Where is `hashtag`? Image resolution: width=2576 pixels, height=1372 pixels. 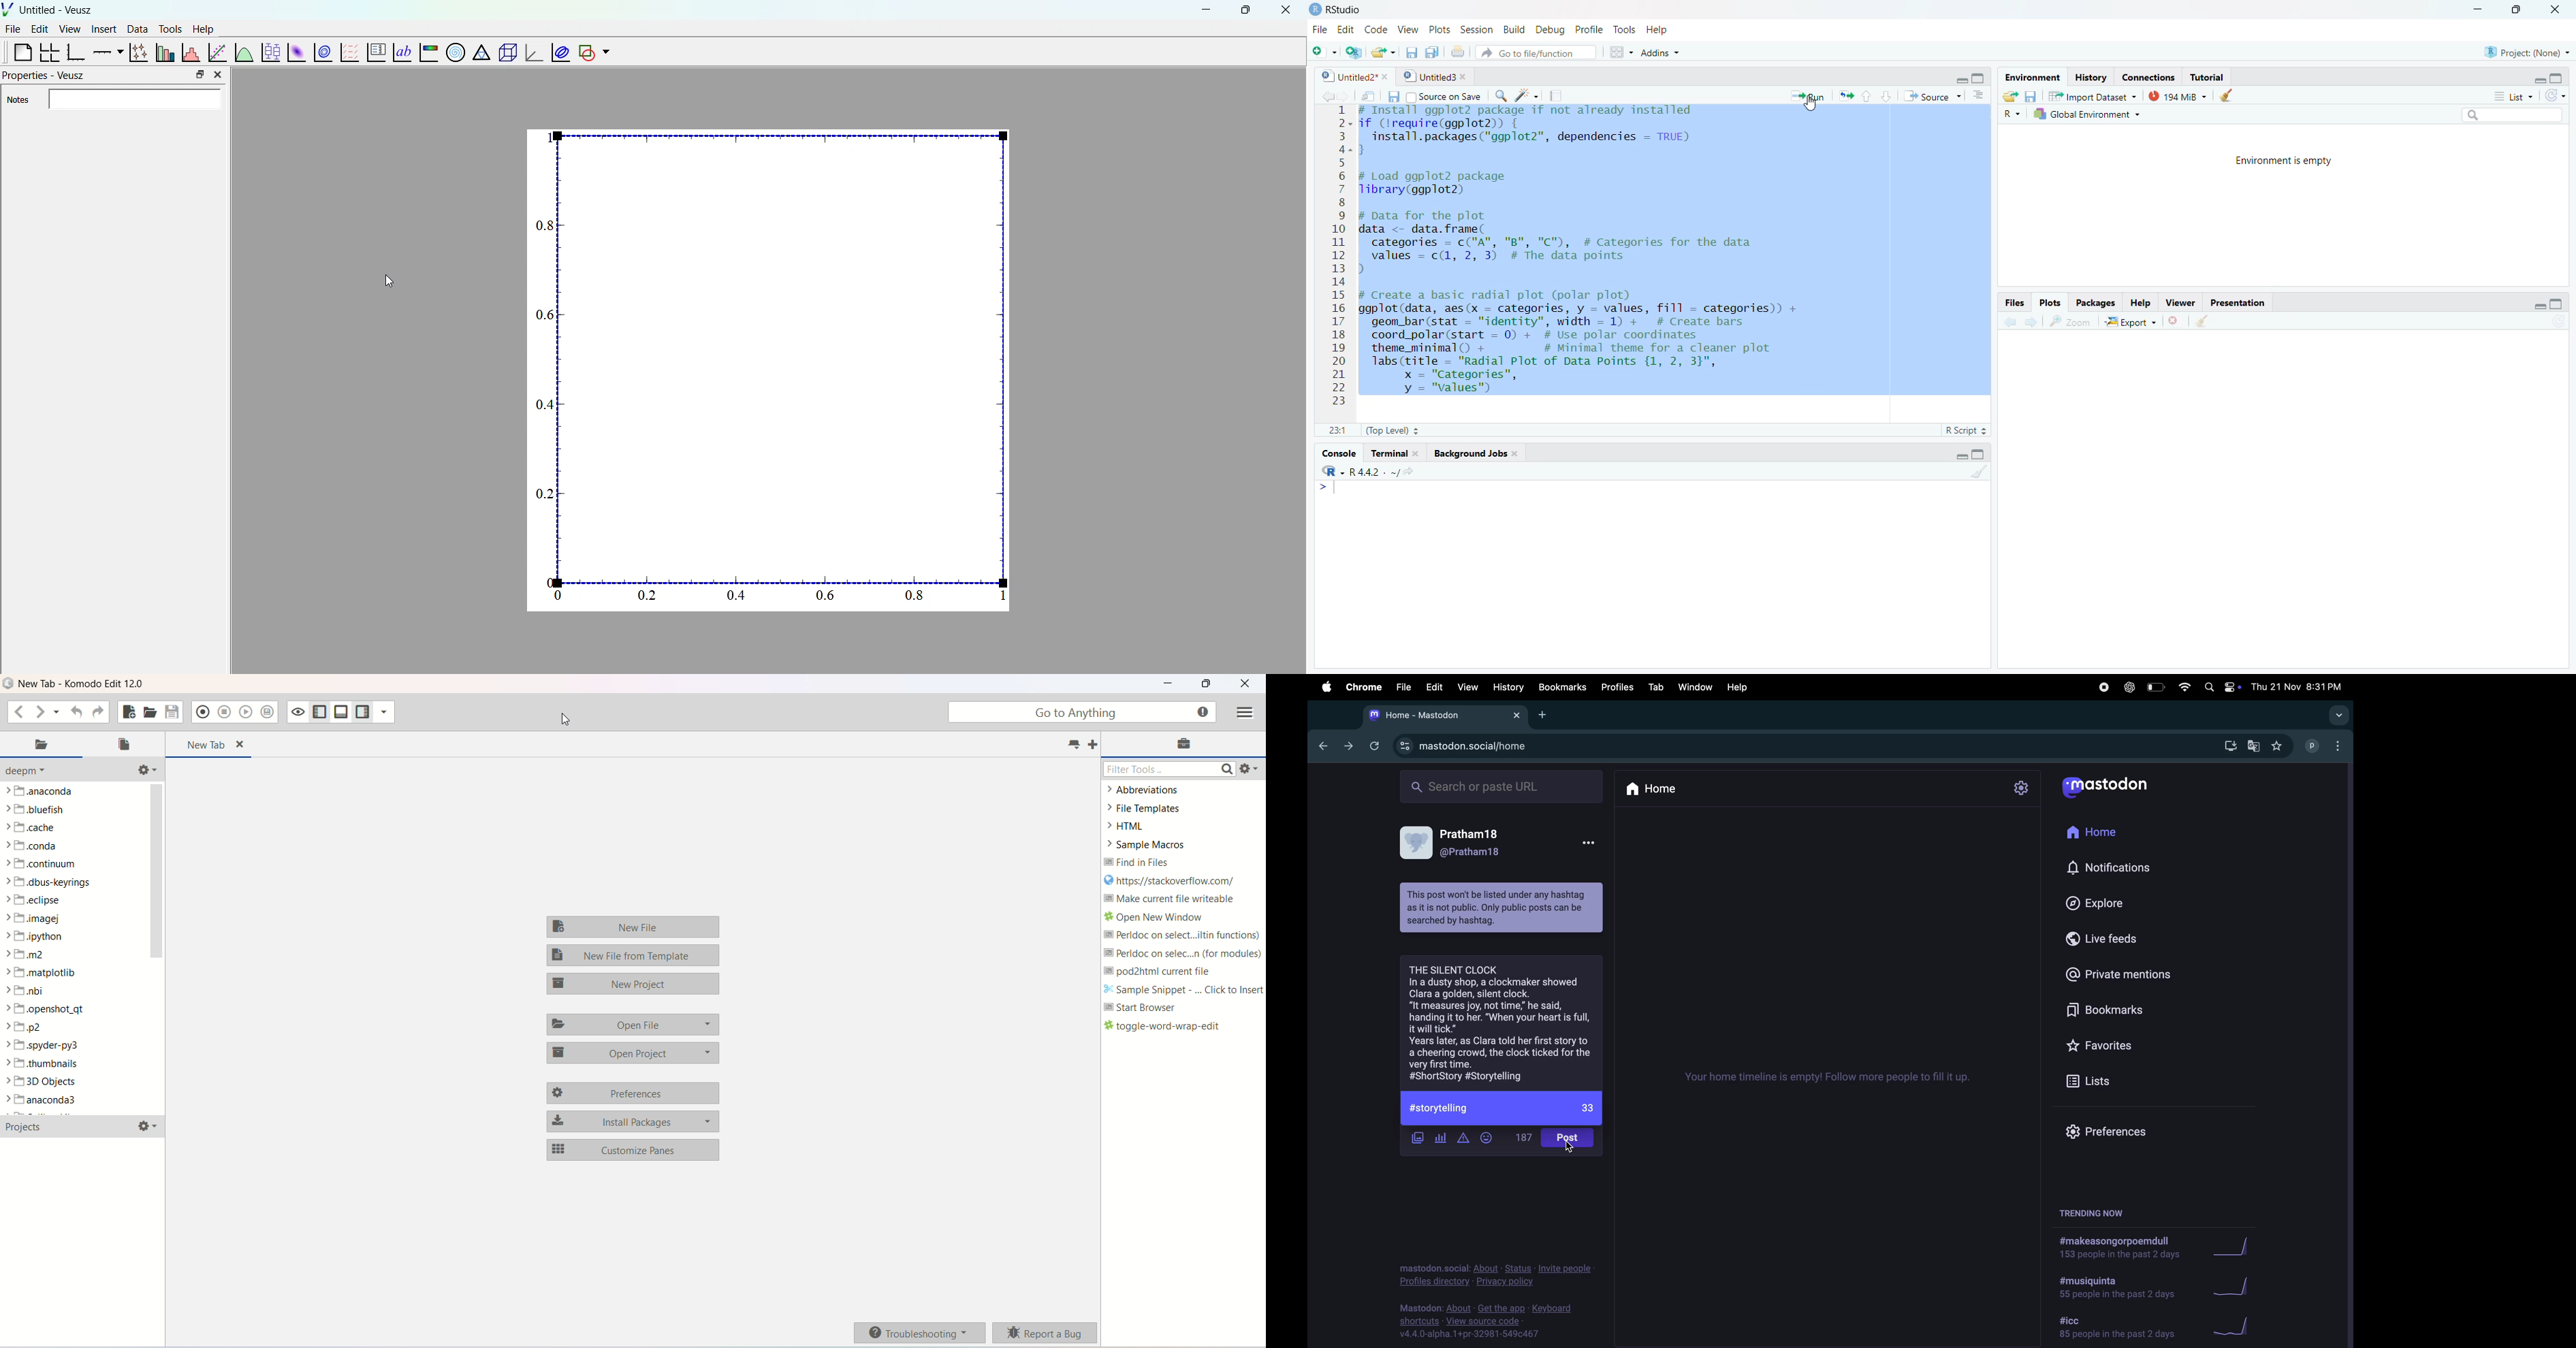 hashtag is located at coordinates (2114, 1289).